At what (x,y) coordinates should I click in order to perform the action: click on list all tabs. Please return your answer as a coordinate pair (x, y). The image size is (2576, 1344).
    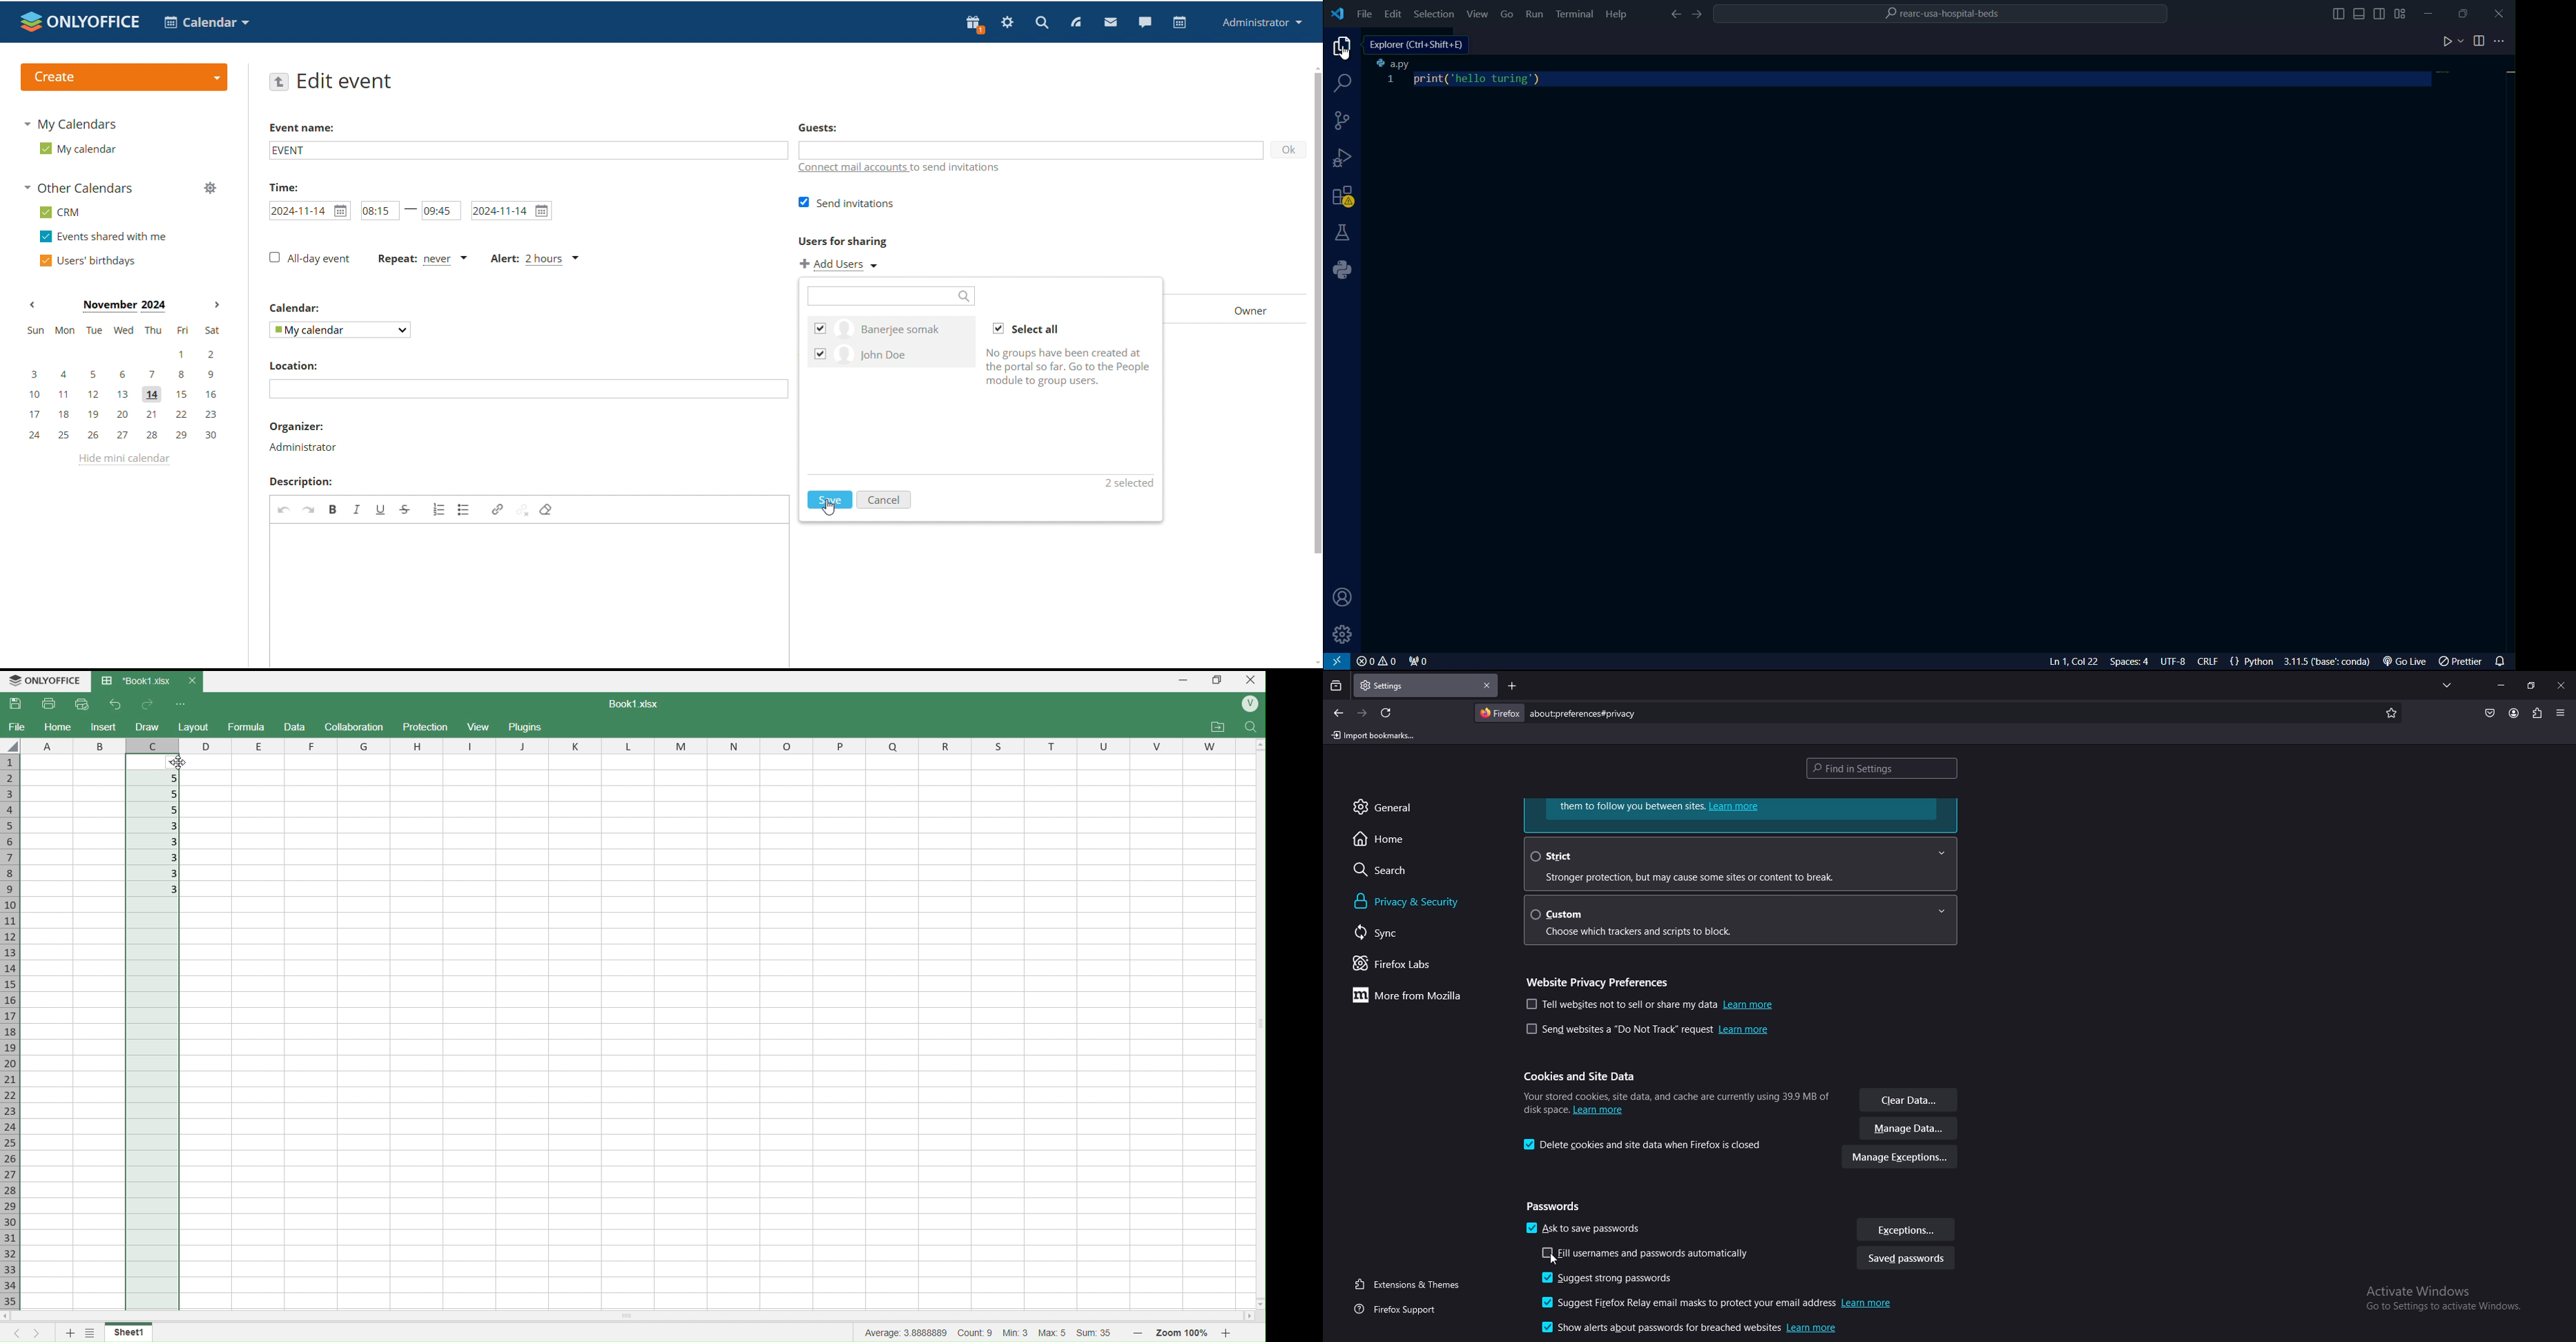
    Looking at the image, I should click on (2447, 685).